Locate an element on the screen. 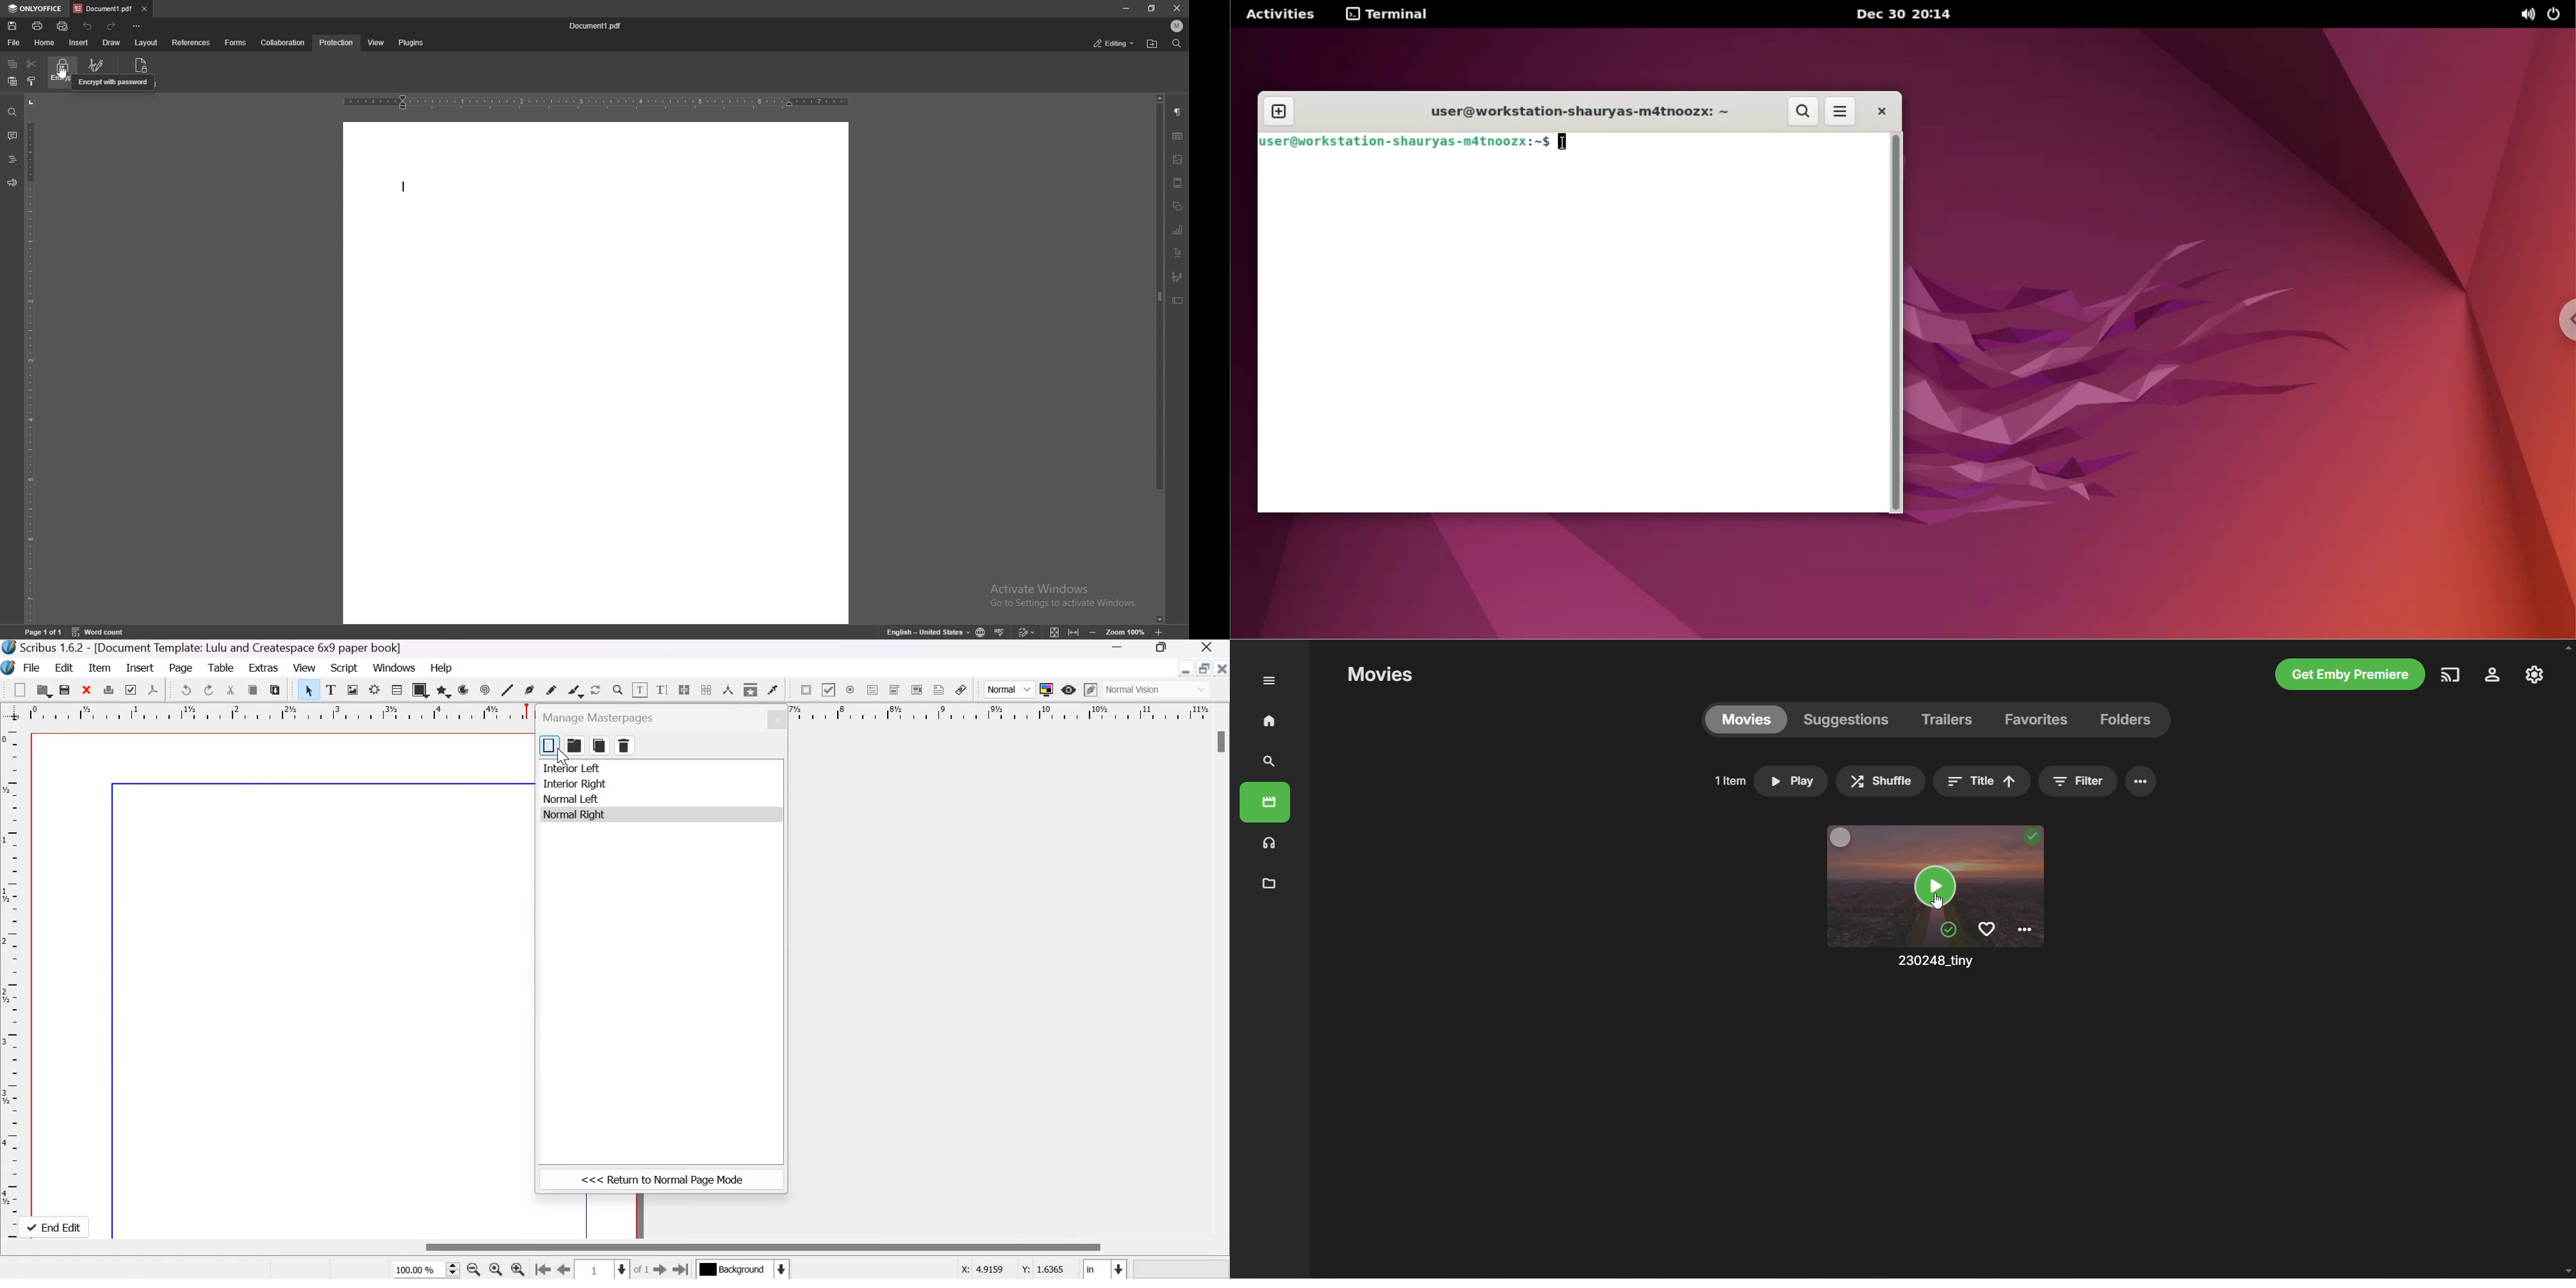 Image resolution: width=2576 pixels, height=1288 pixels. horizontal scale is located at coordinates (1001, 713).